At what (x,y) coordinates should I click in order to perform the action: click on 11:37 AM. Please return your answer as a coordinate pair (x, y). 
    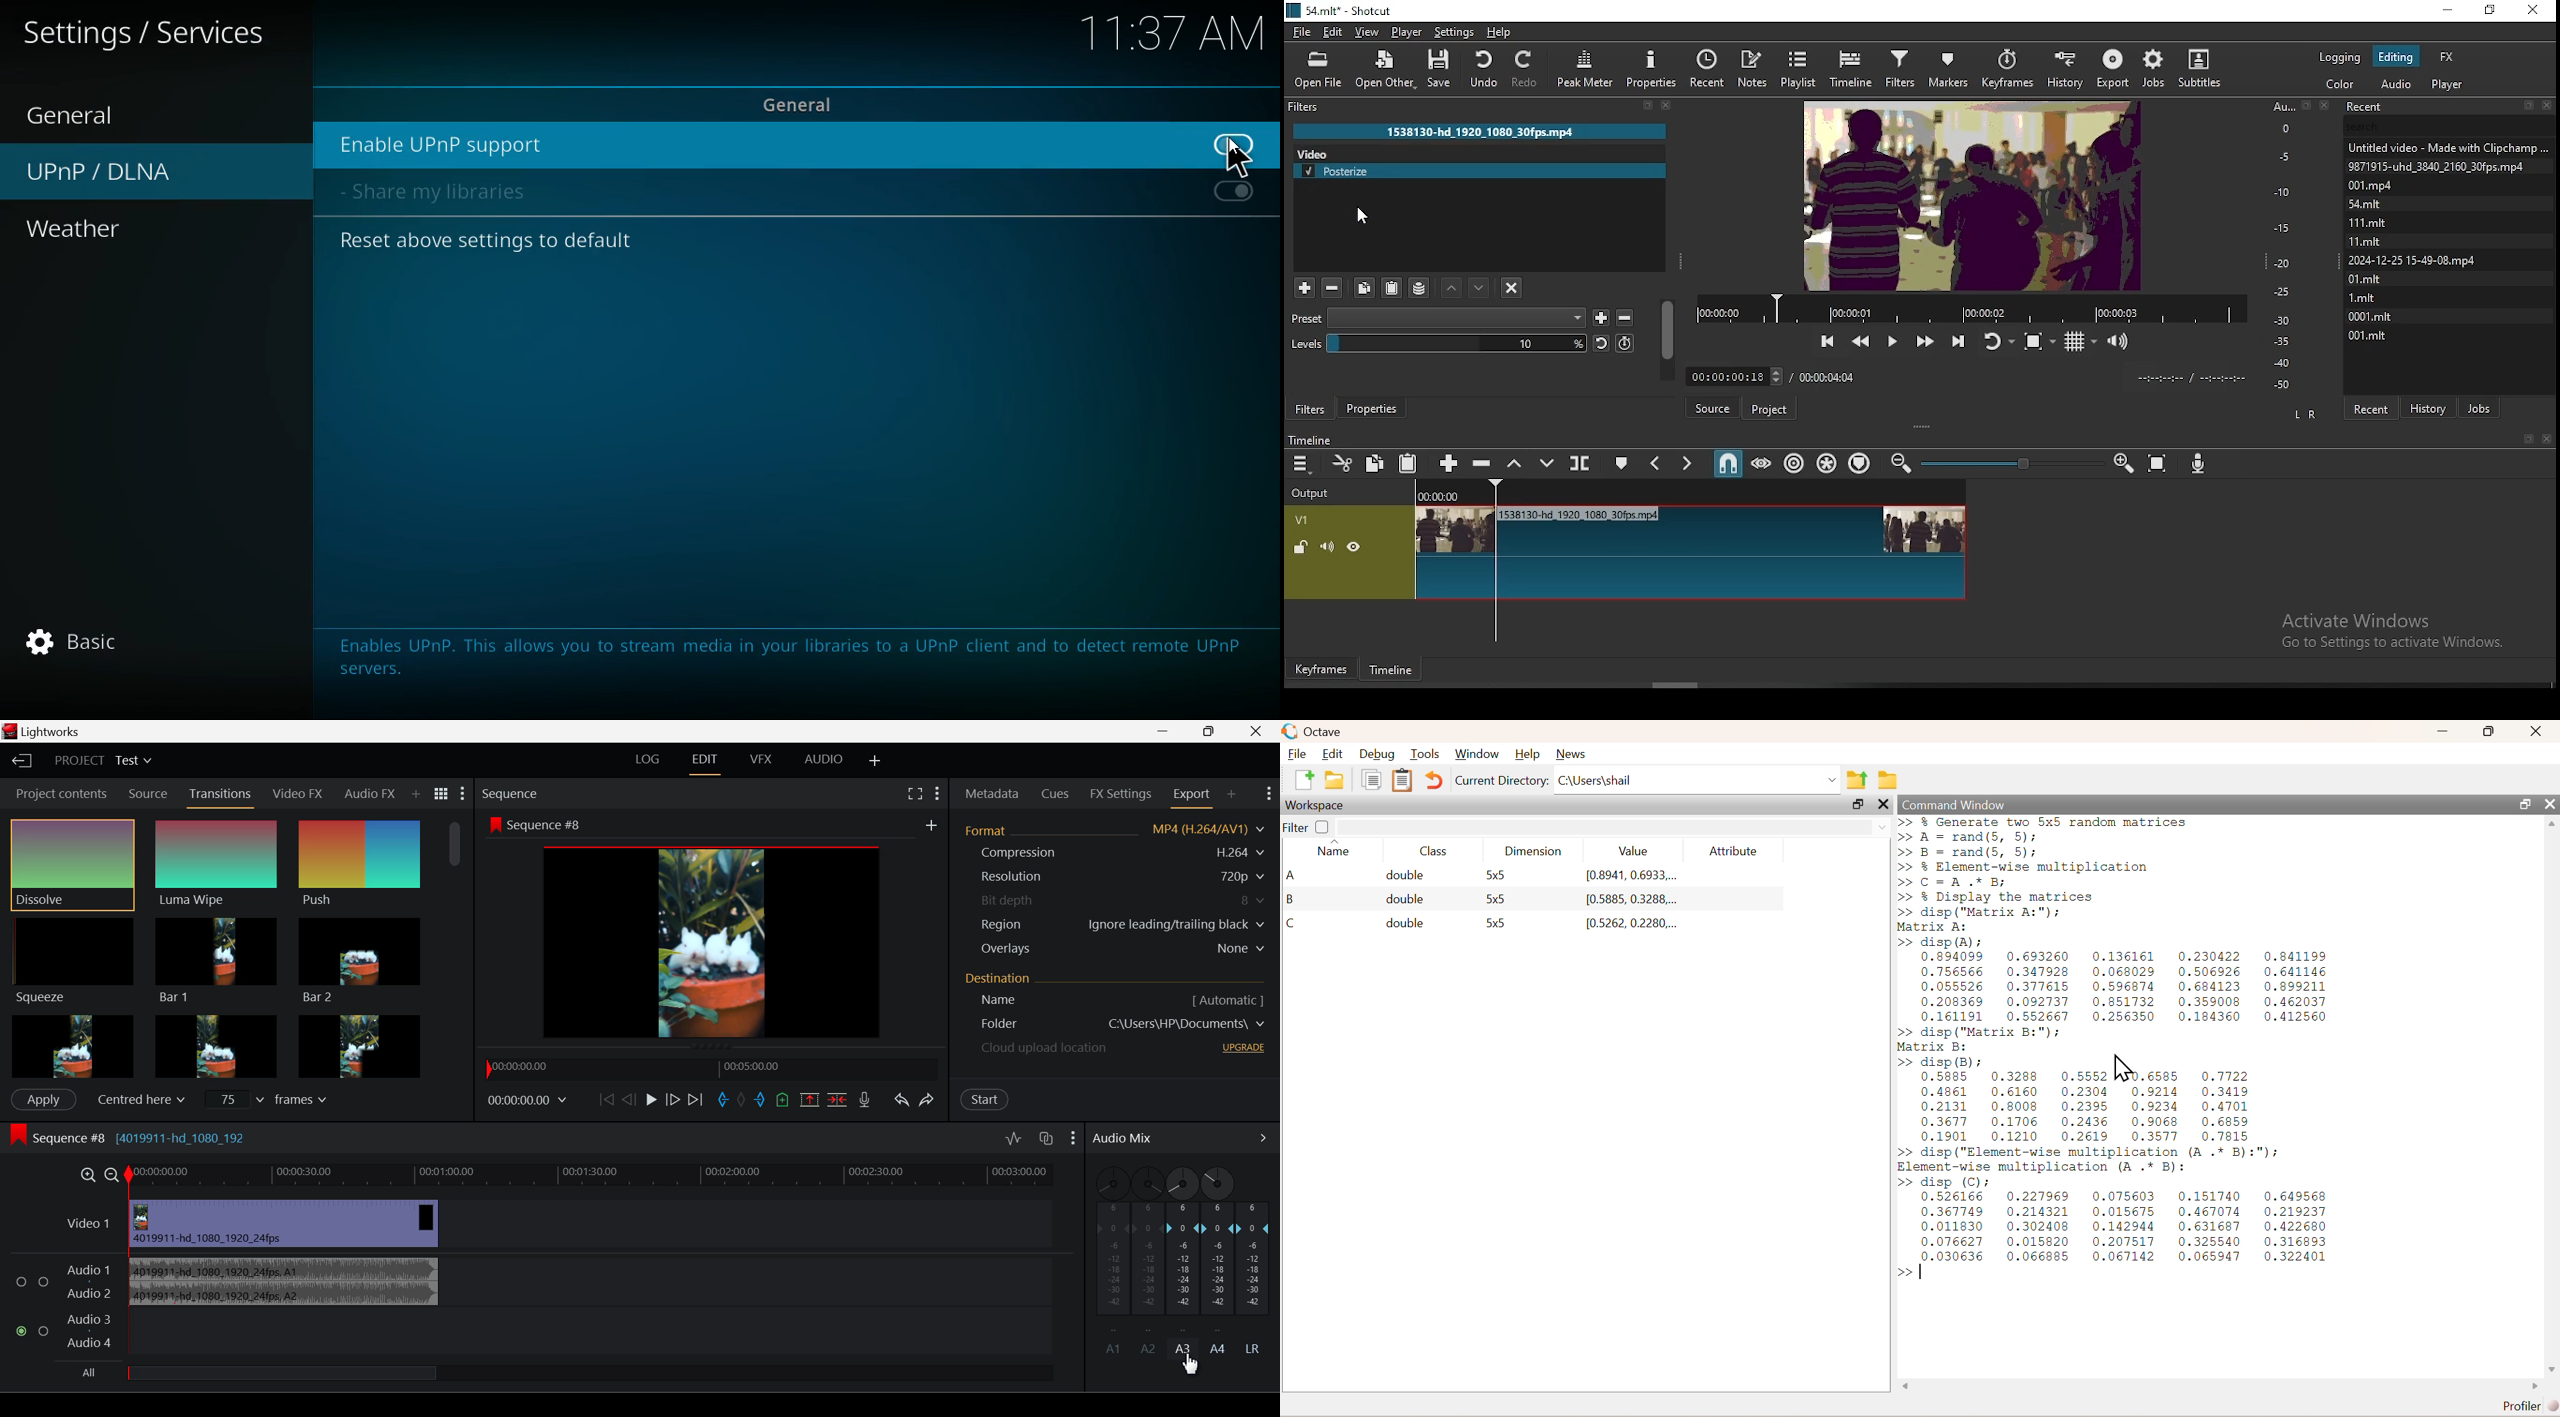
    Looking at the image, I should click on (1175, 36).